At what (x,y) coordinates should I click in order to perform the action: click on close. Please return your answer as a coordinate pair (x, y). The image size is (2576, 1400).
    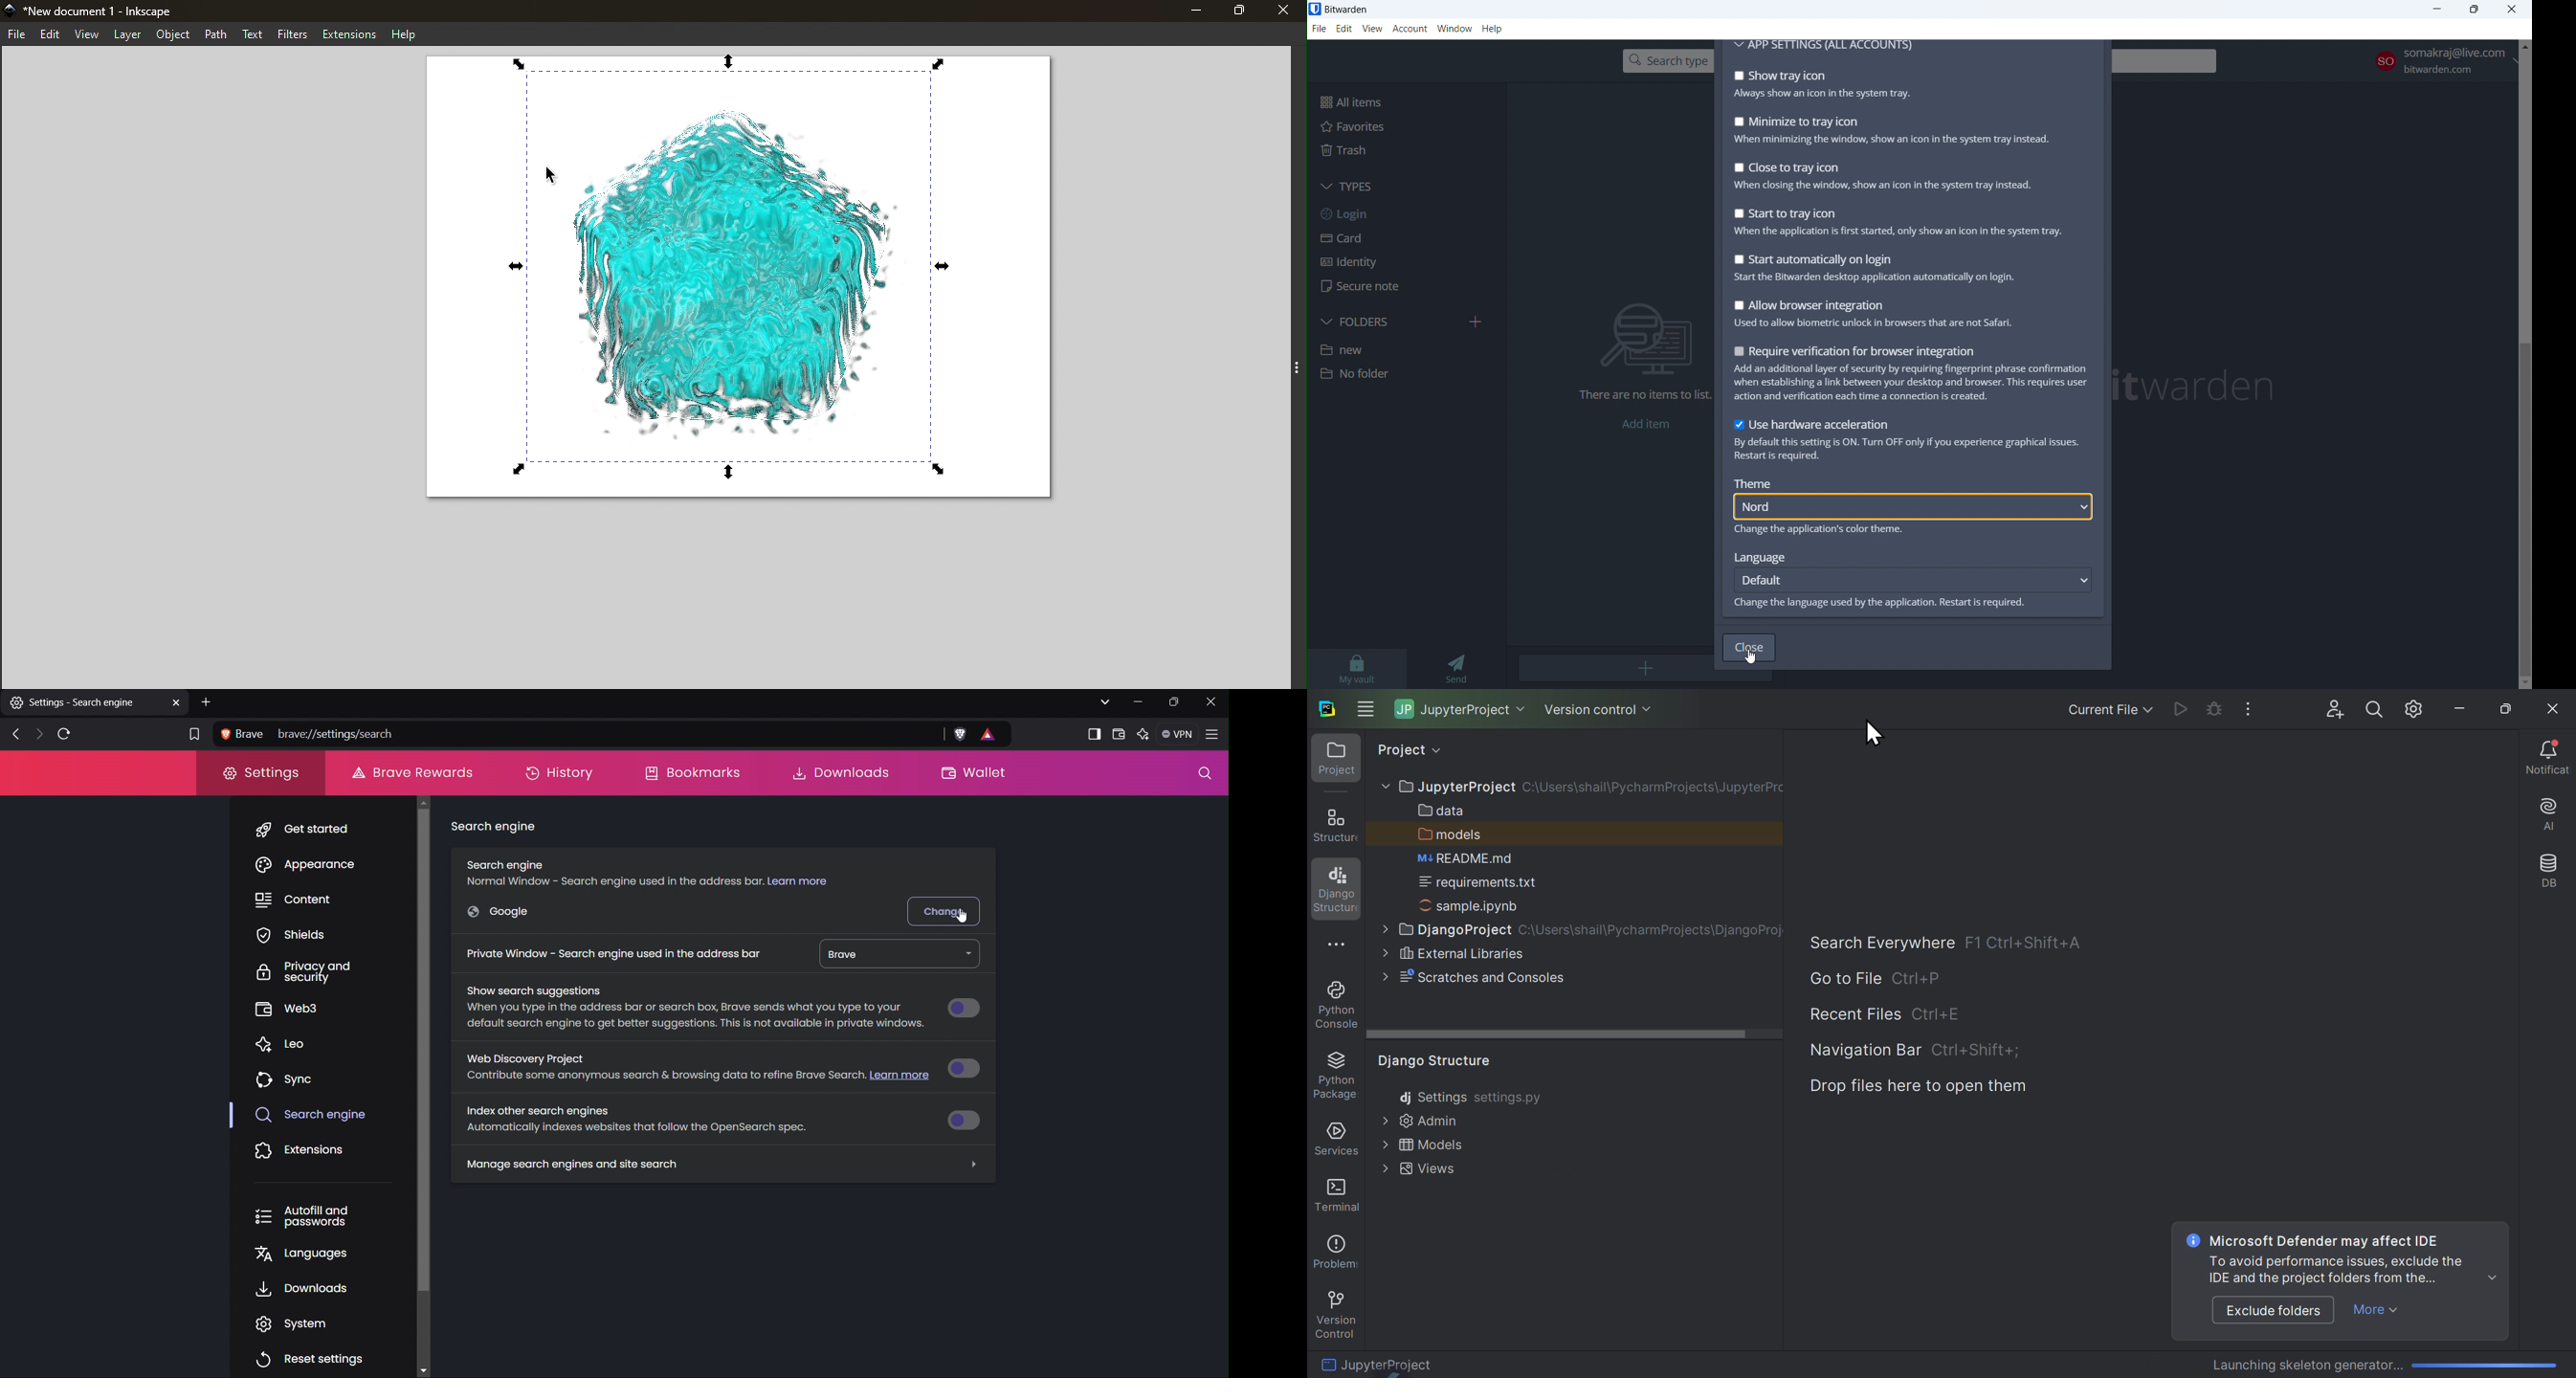
    Looking at the image, I should click on (2512, 9).